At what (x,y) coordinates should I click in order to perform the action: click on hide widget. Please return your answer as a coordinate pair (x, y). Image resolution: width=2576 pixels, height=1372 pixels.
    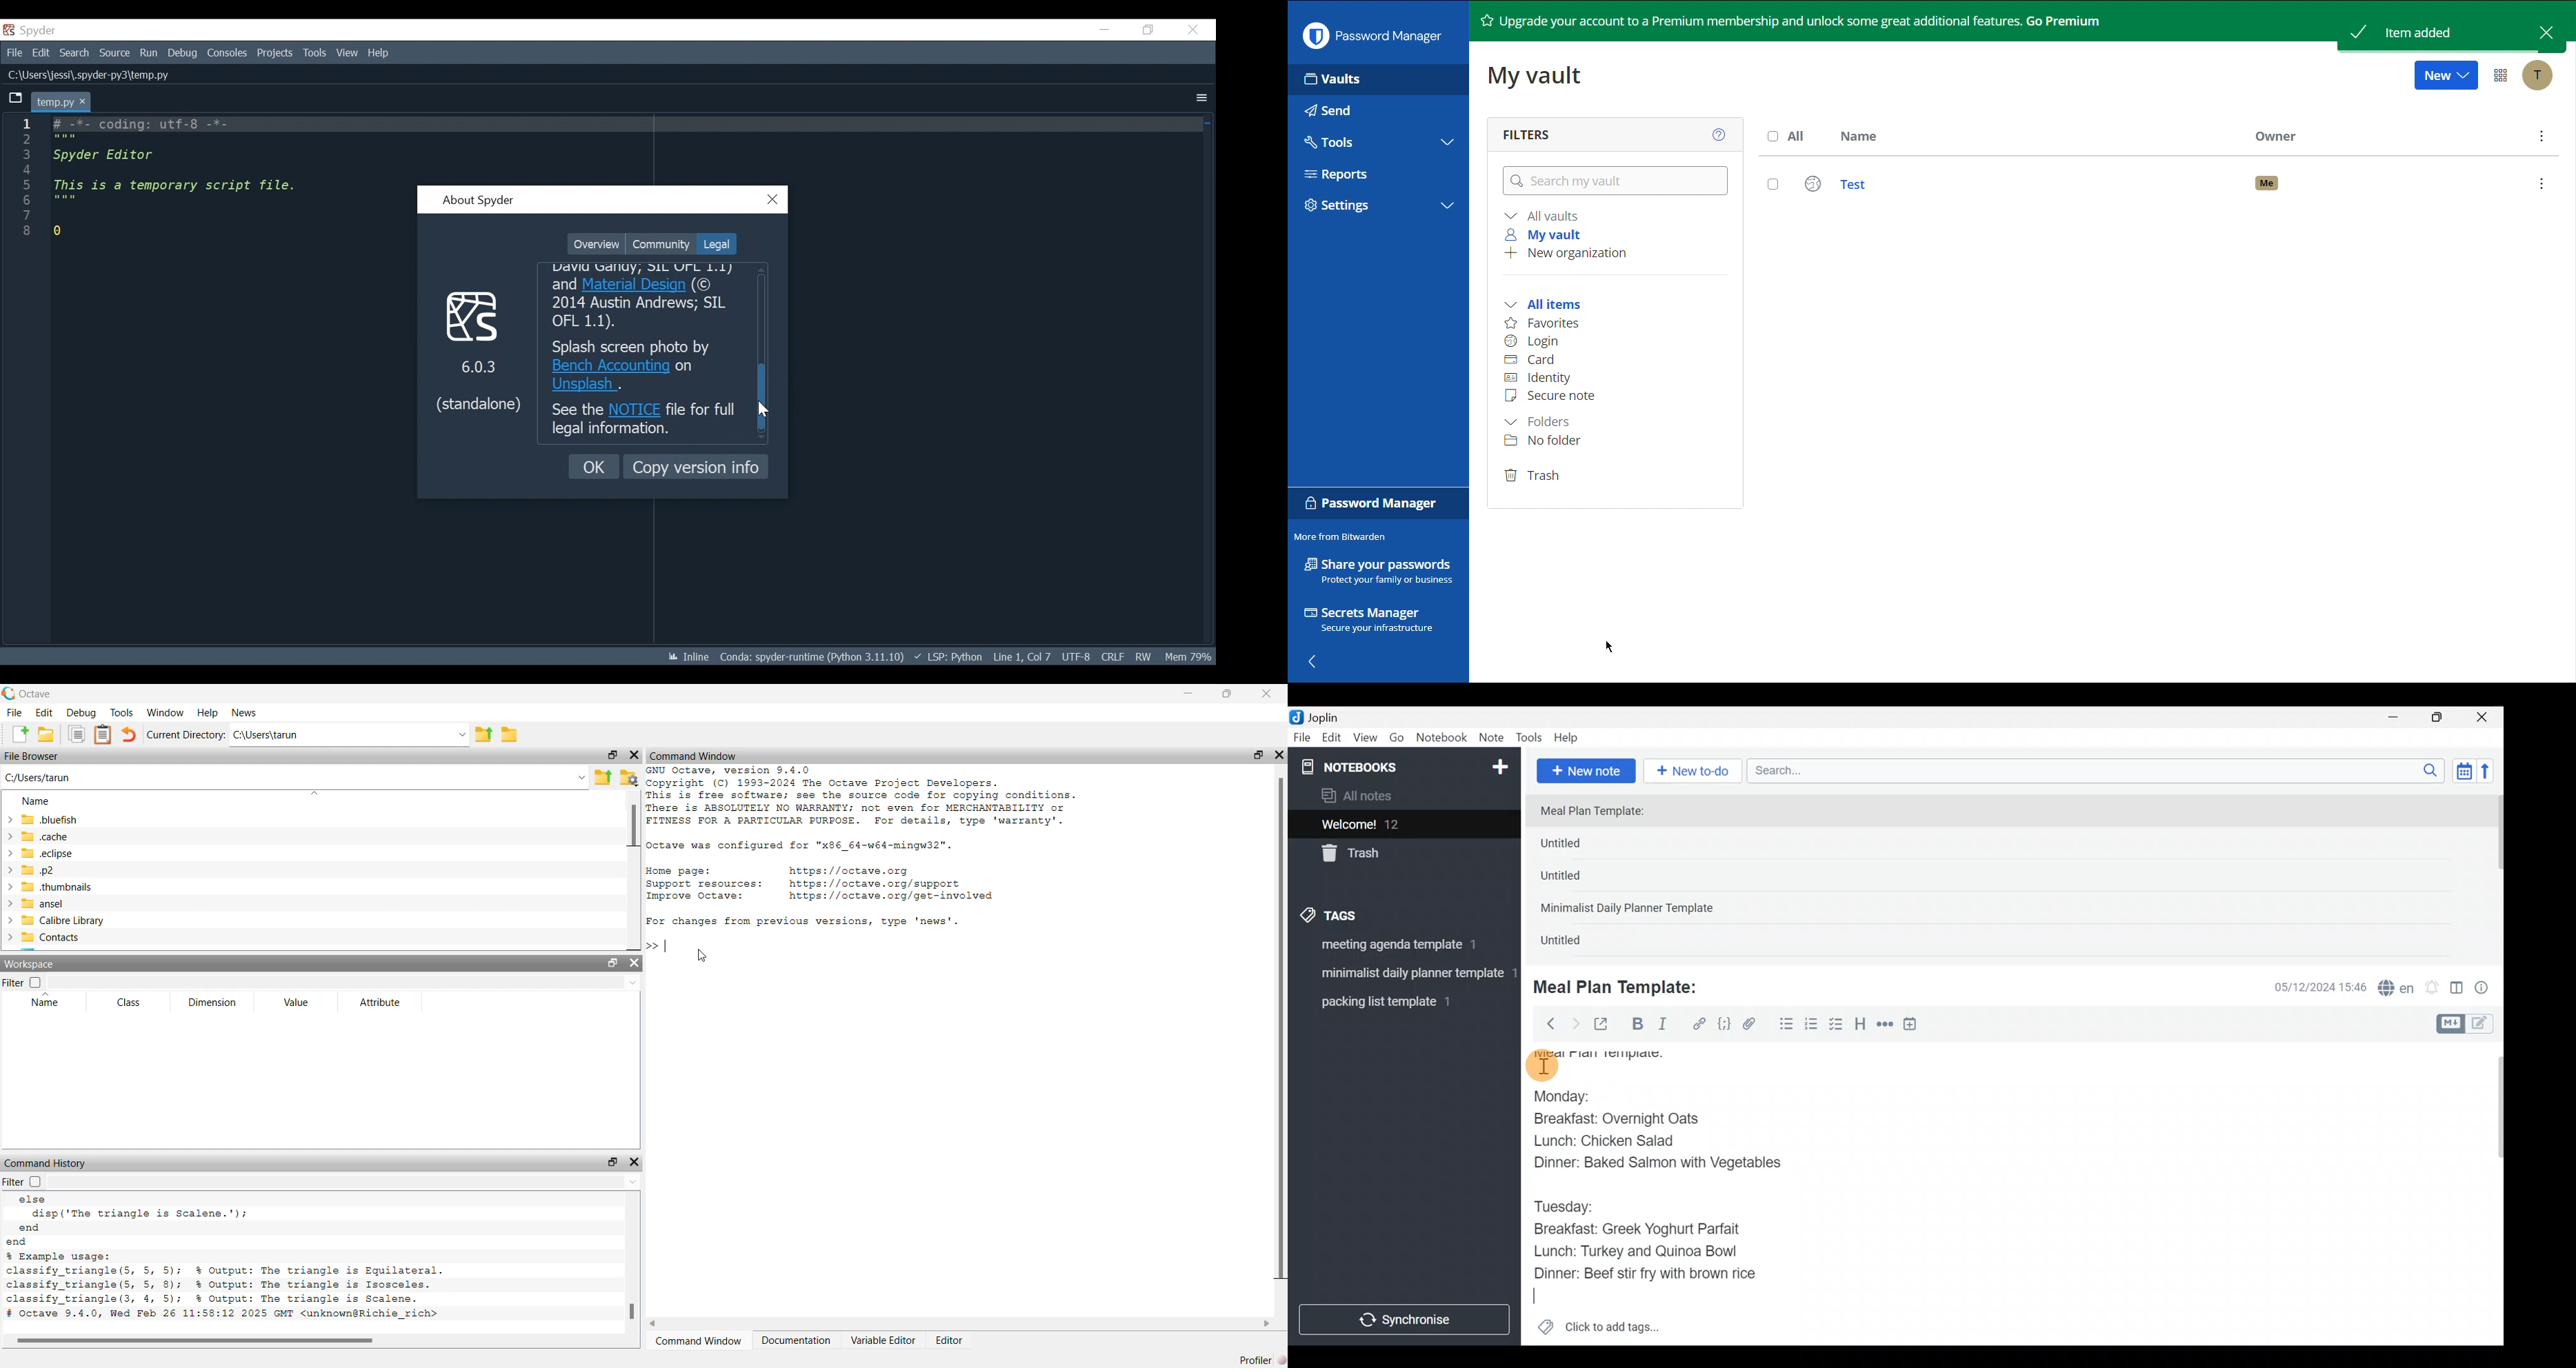
    Looking at the image, I should click on (1280, 754).